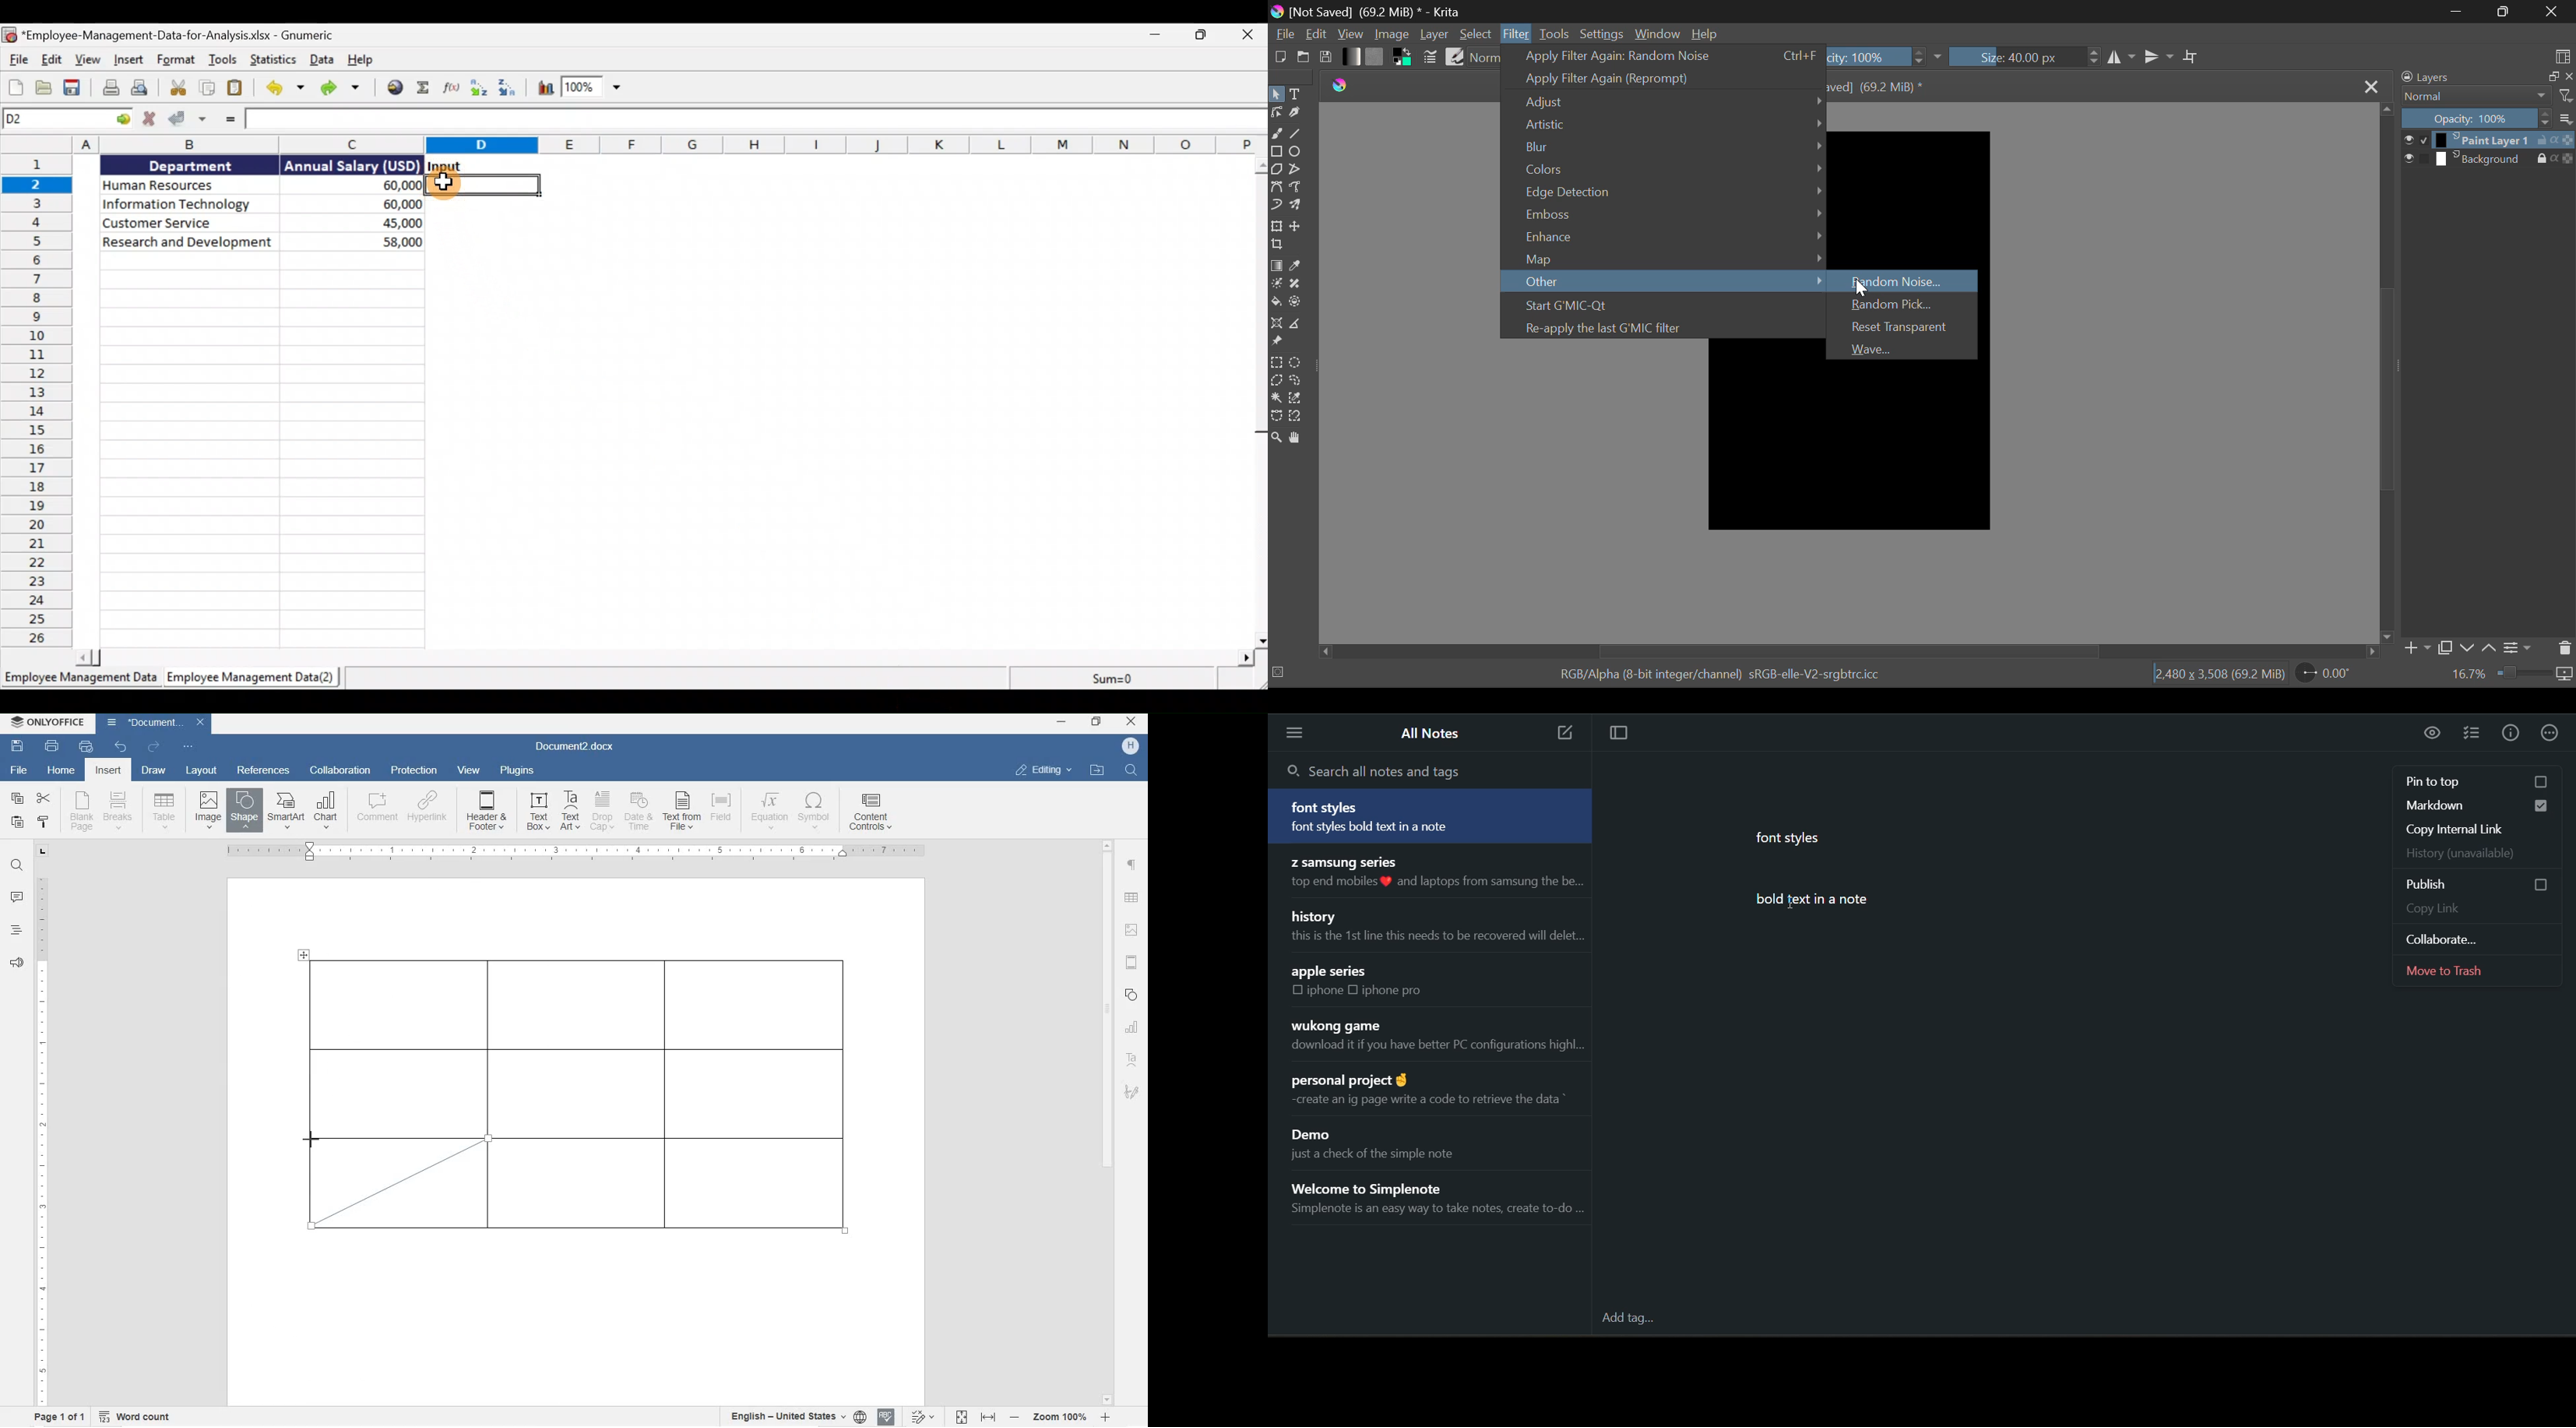 The image size is (2576, 1428). I want to click on insert page breaks, so click(120, 811).